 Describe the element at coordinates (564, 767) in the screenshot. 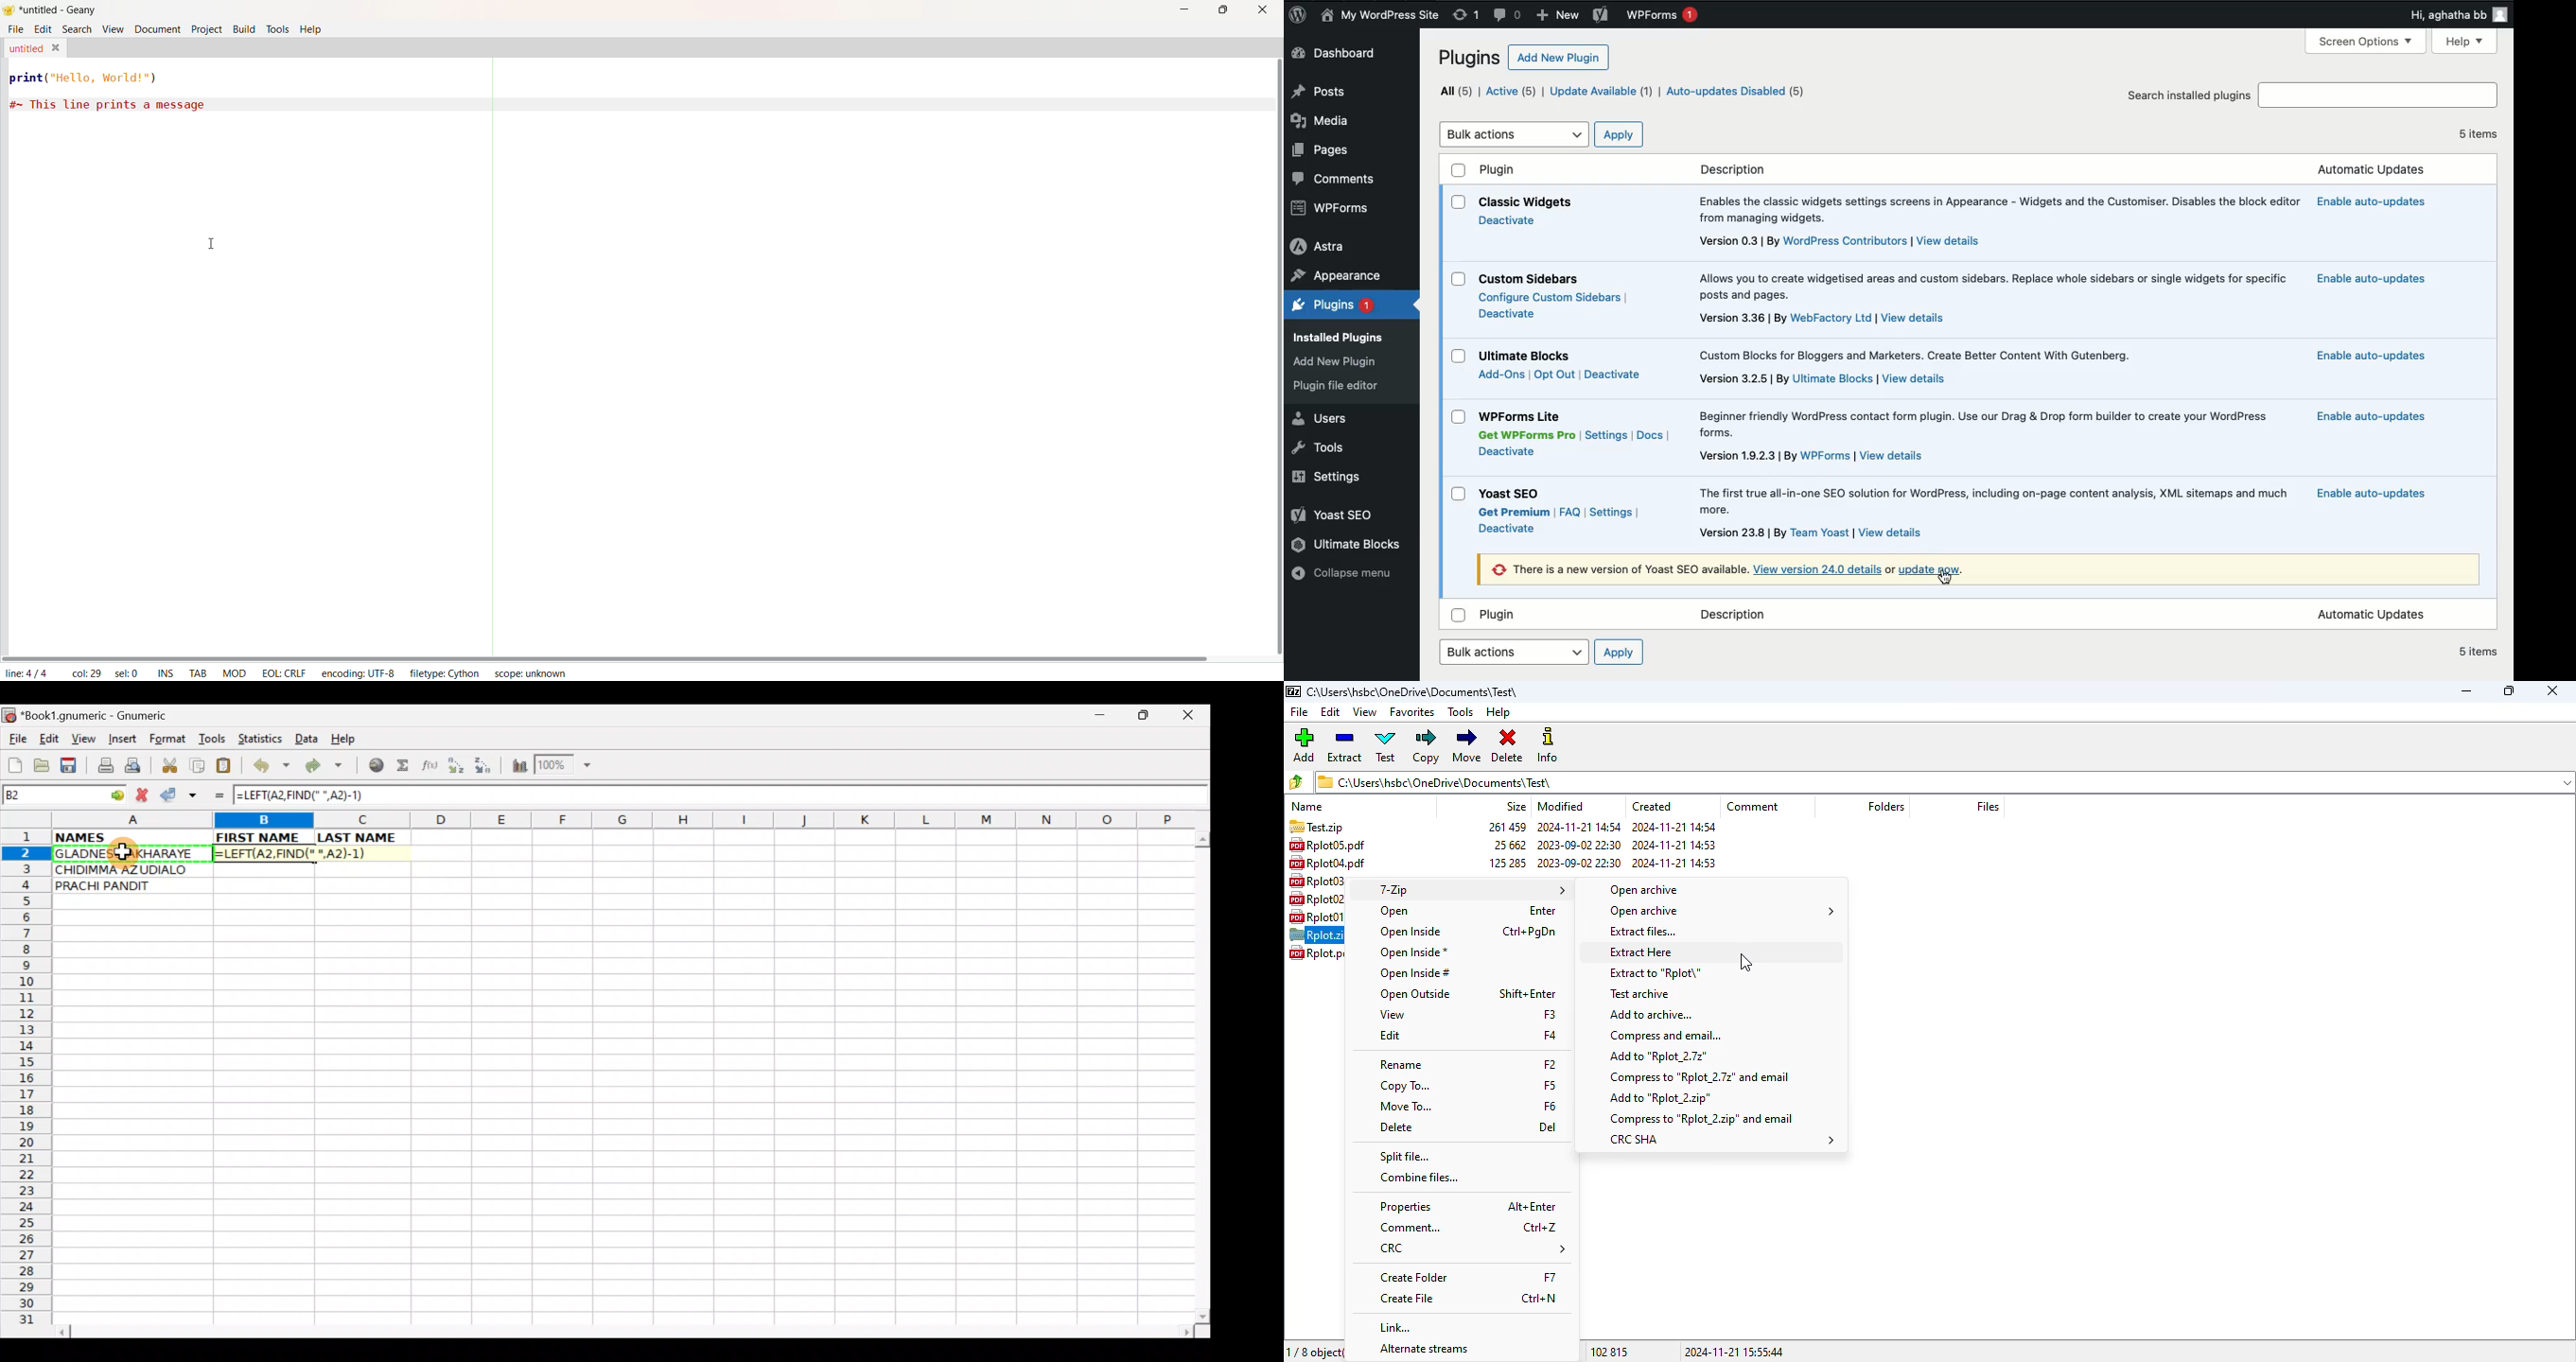

I see `Zoom` at that location.